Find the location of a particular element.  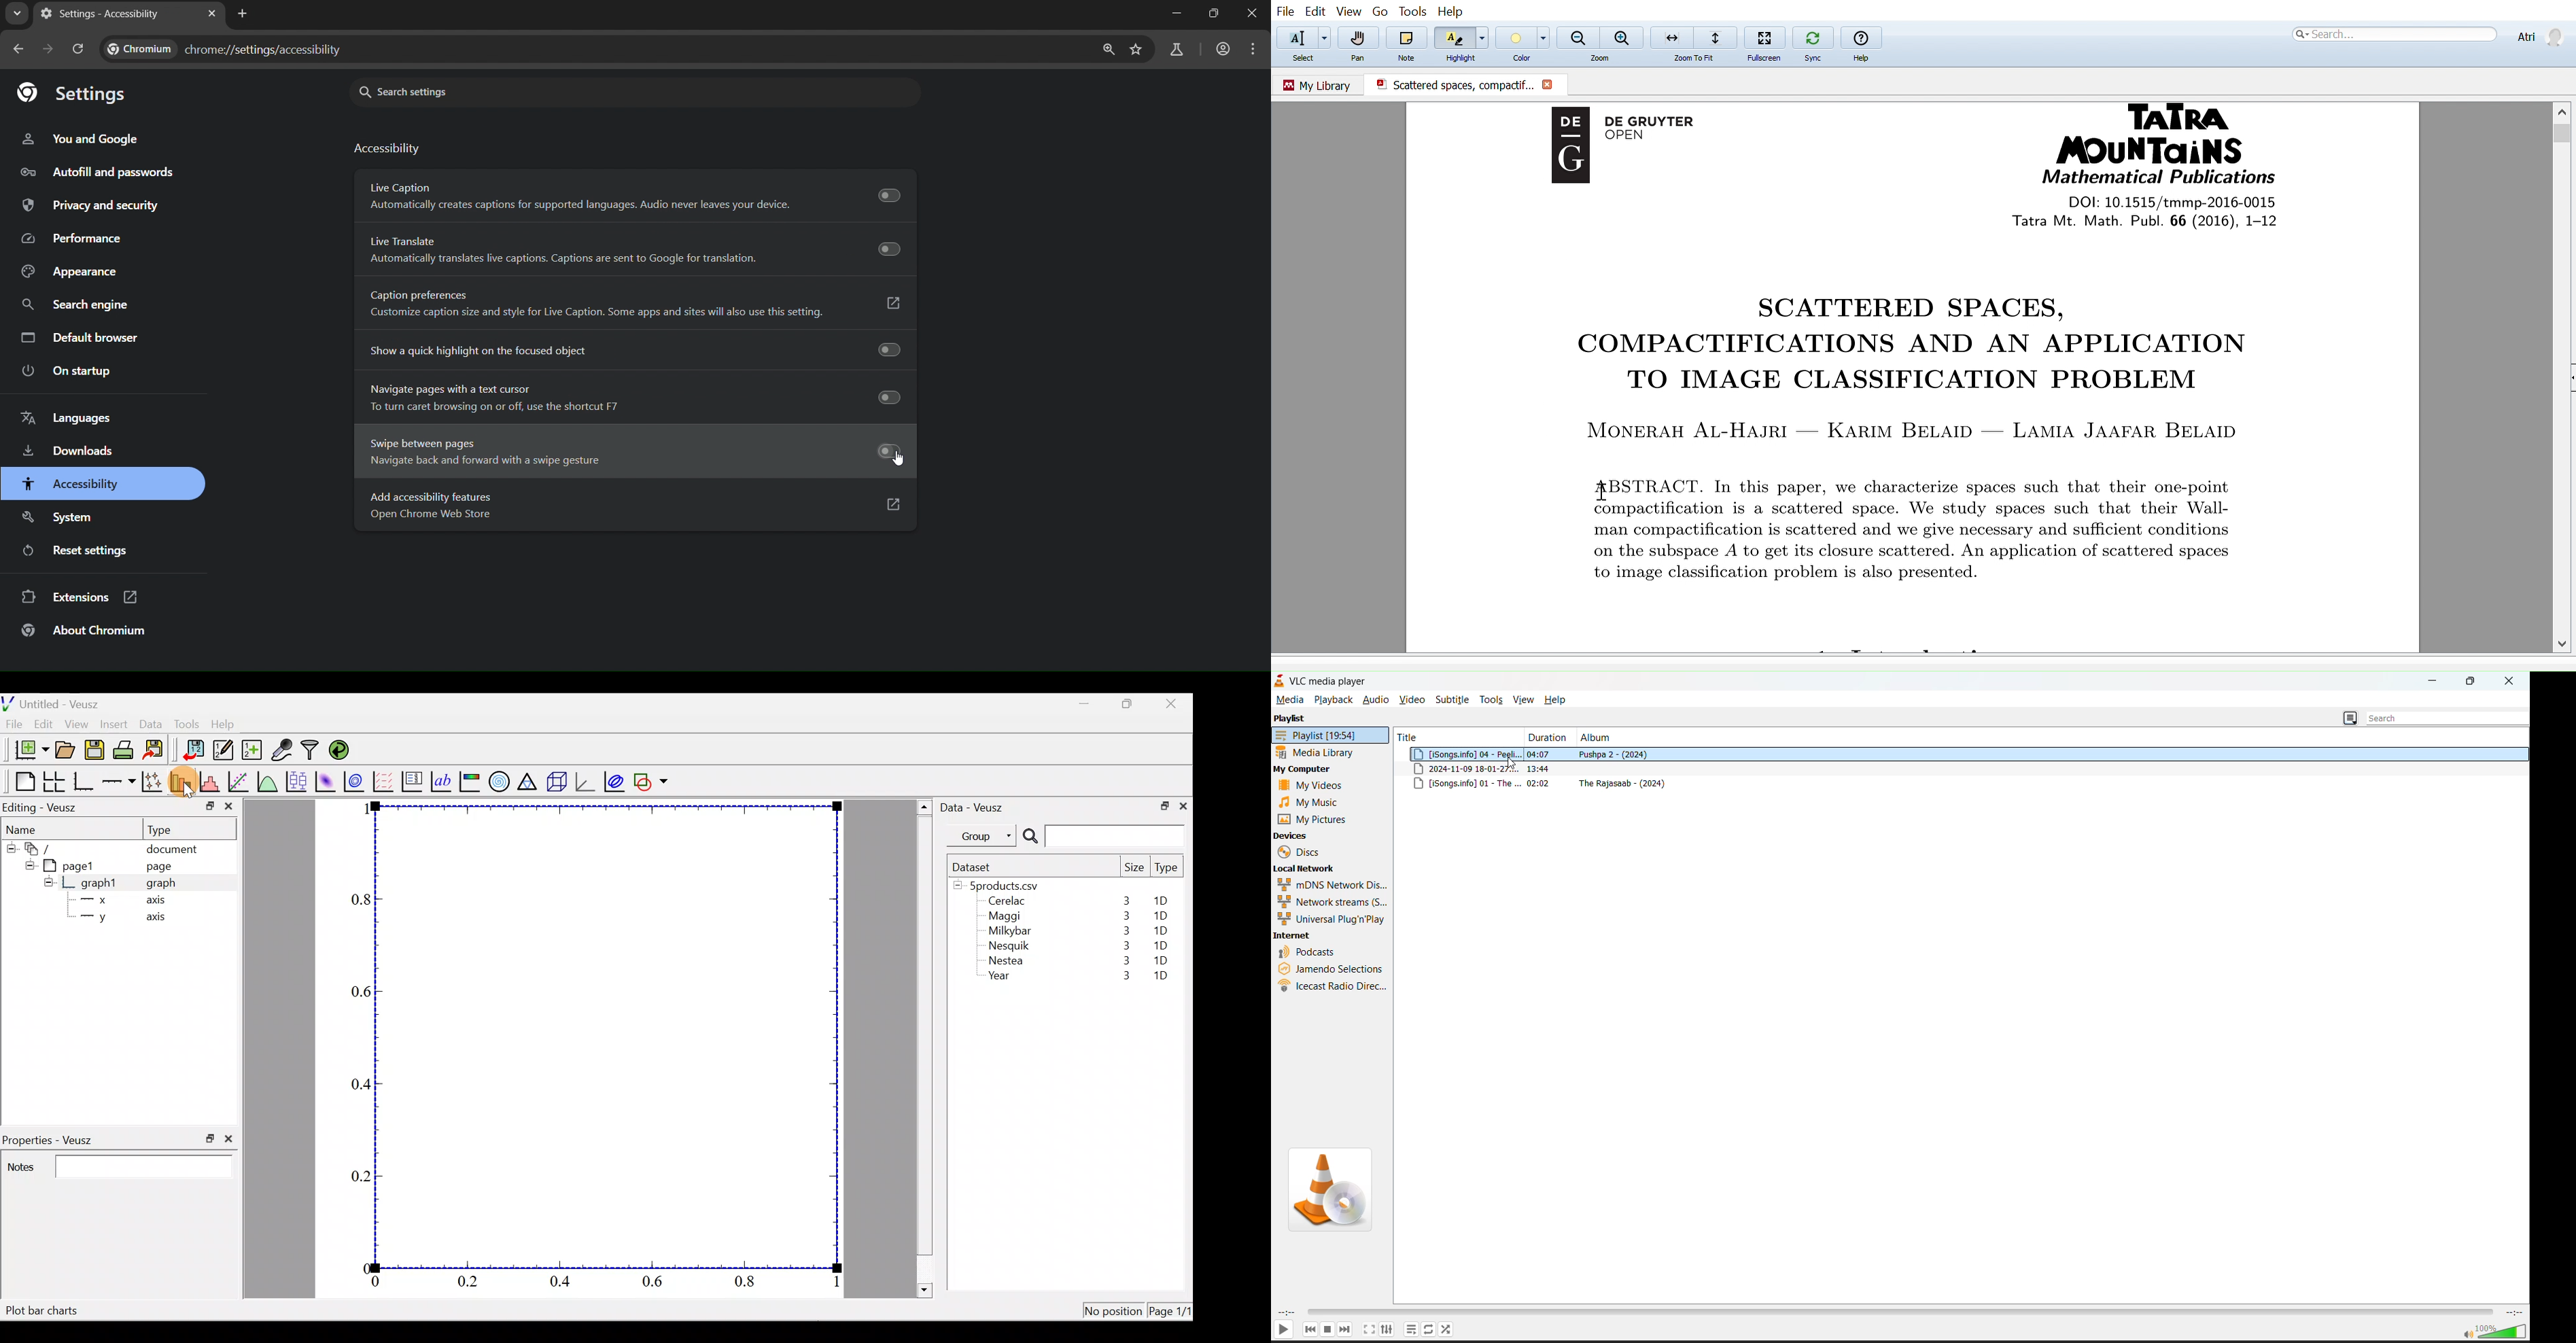

on the subspace A to get its closure scattererd. An application of scattered spaces is located at coordinates (1931, 551).